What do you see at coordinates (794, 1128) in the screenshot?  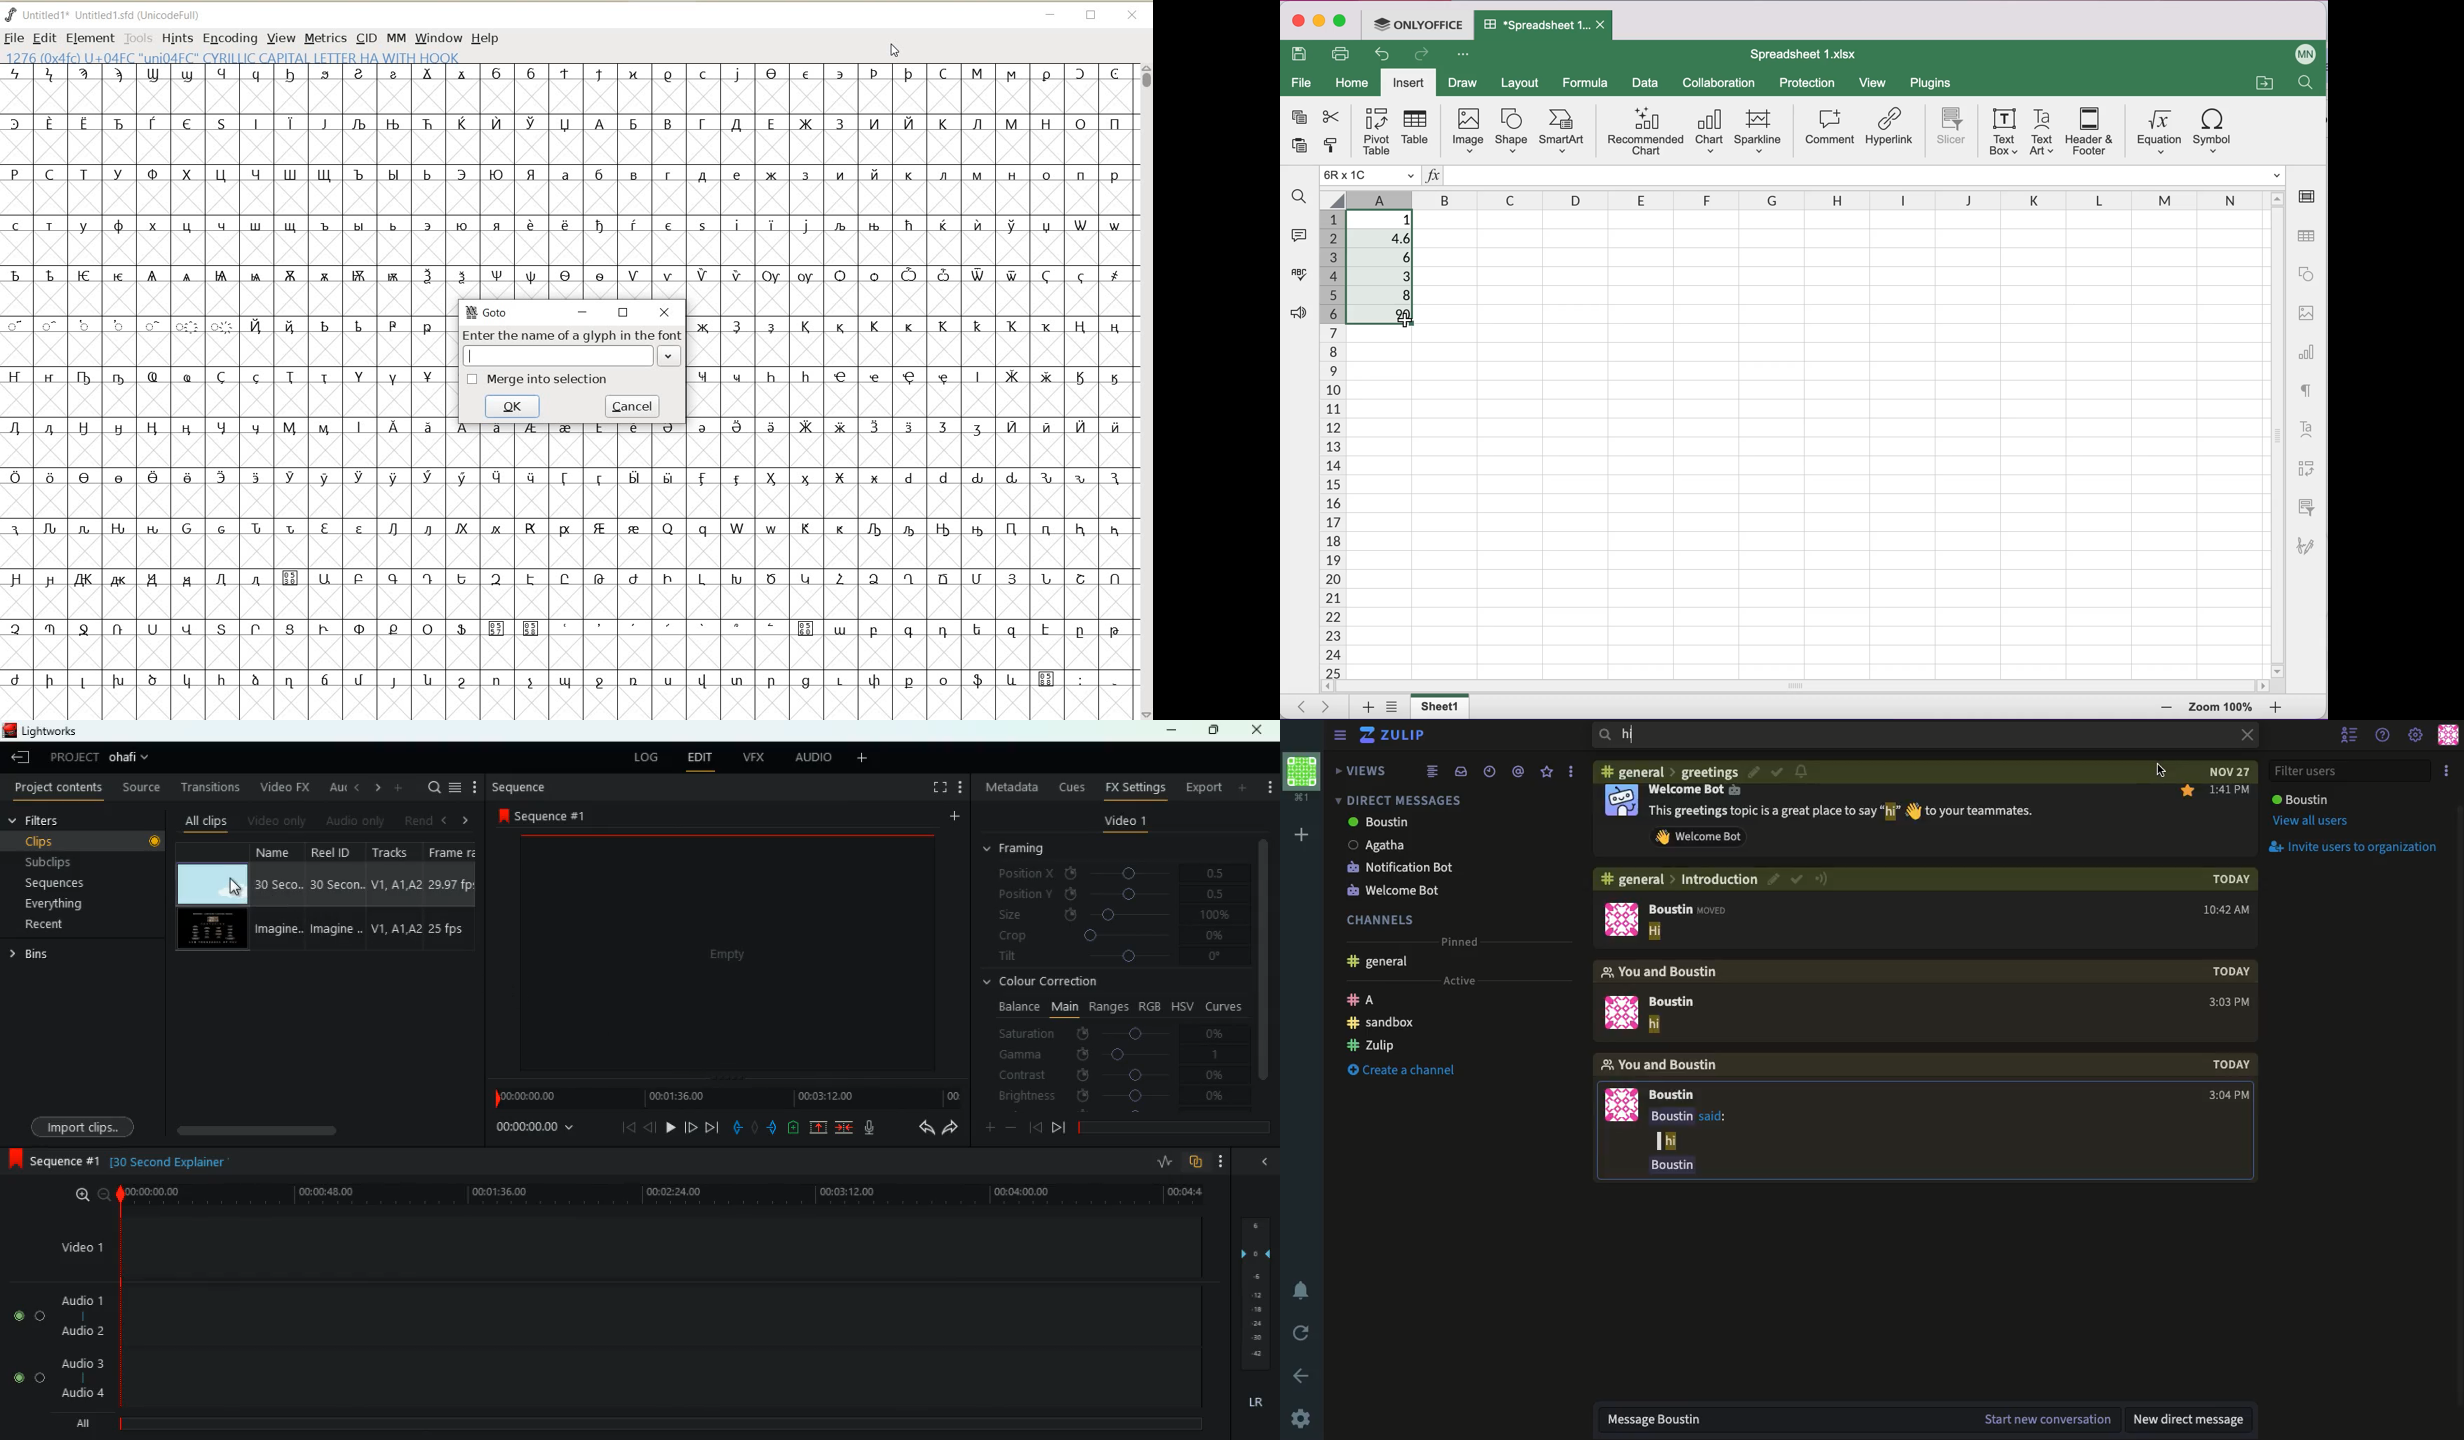 I see `charge` at bounding box center [794, 1128].